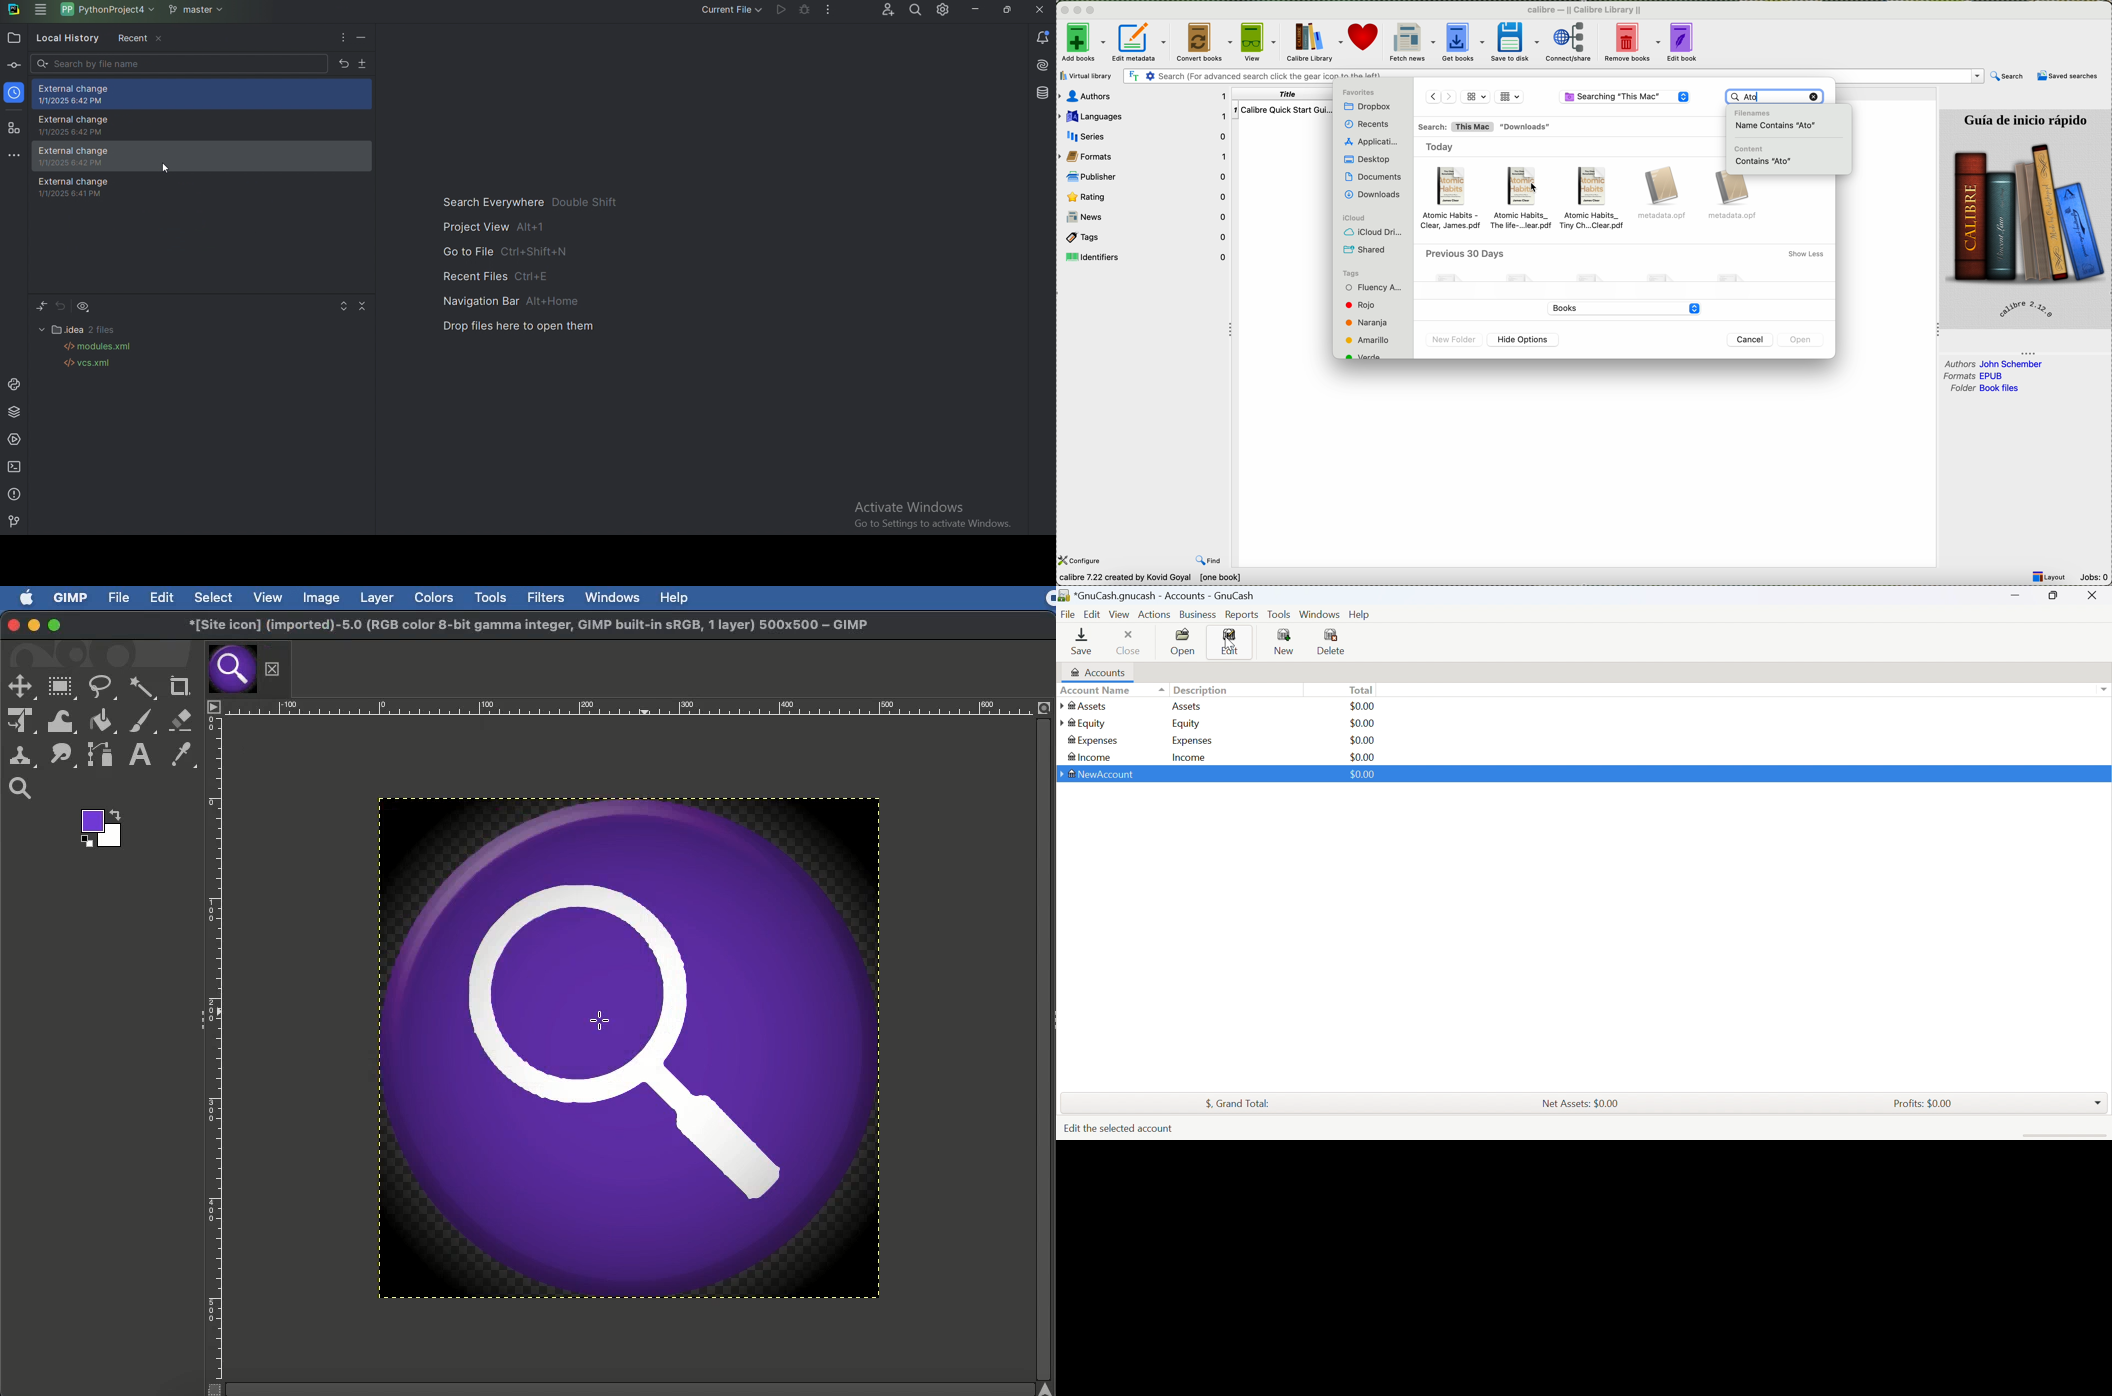  Describe the element at coordinates (1184, 578) in the screenshot. I see `data` at that location.